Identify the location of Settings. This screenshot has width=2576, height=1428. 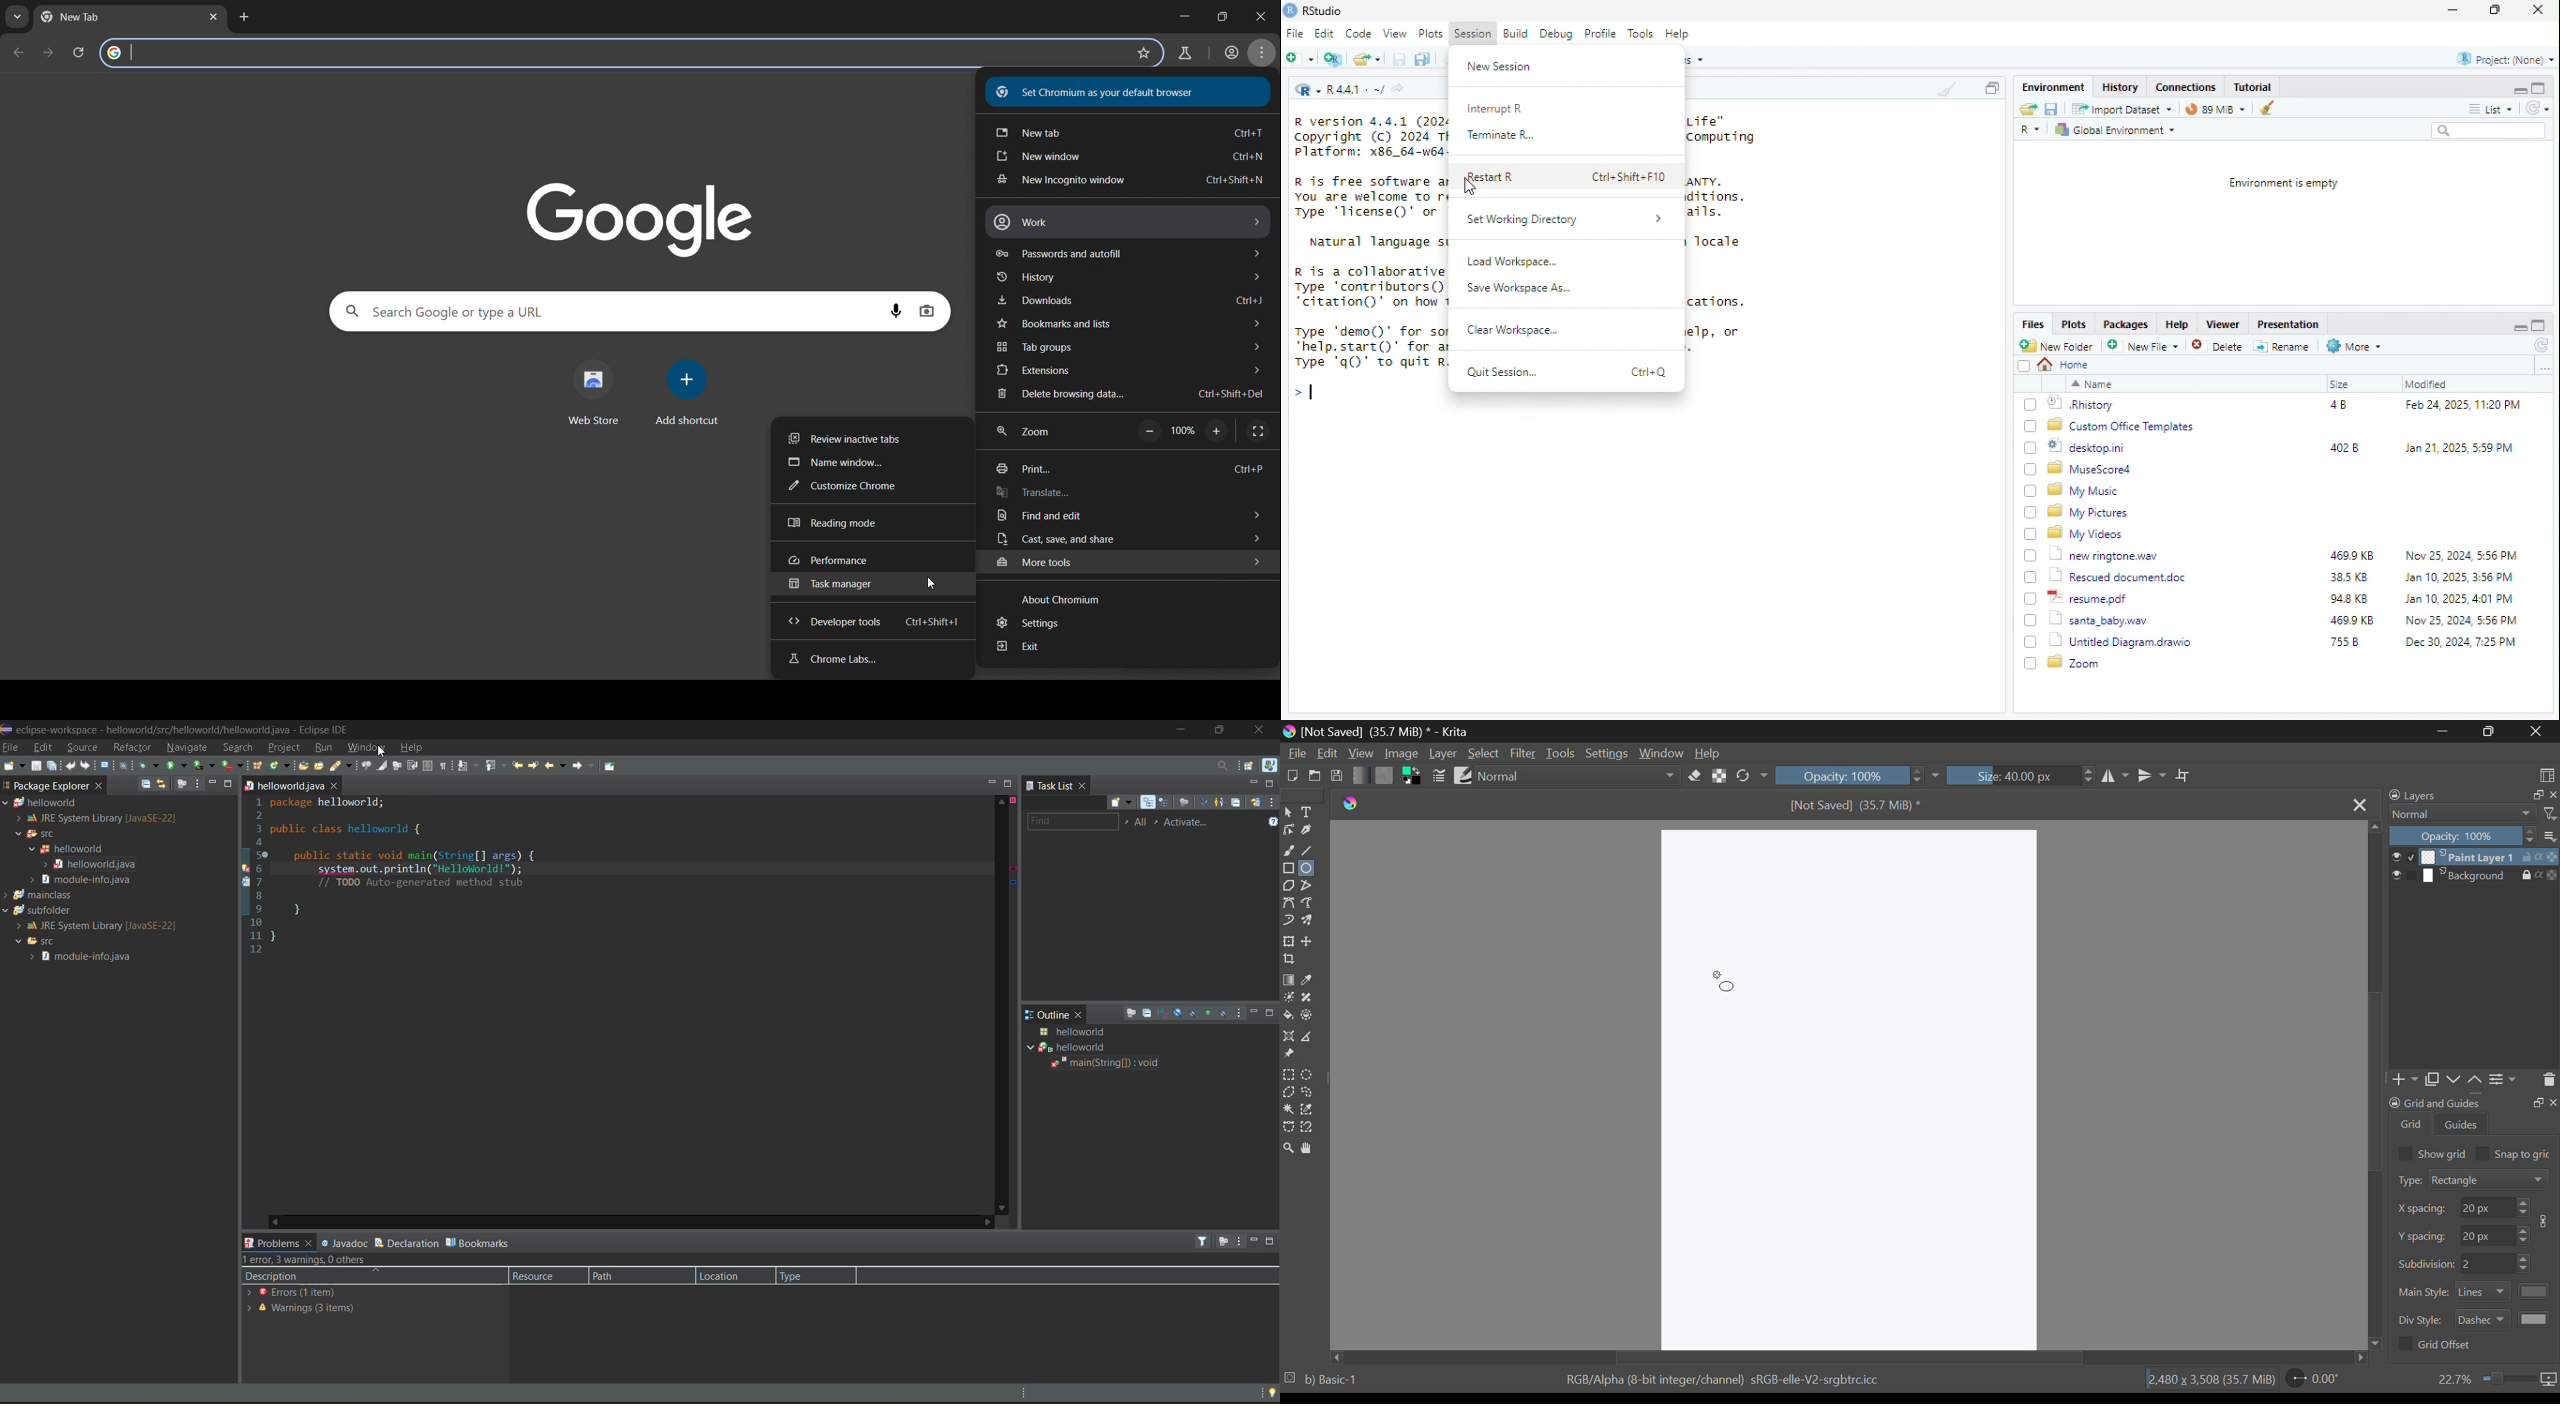
(2505, 1083).